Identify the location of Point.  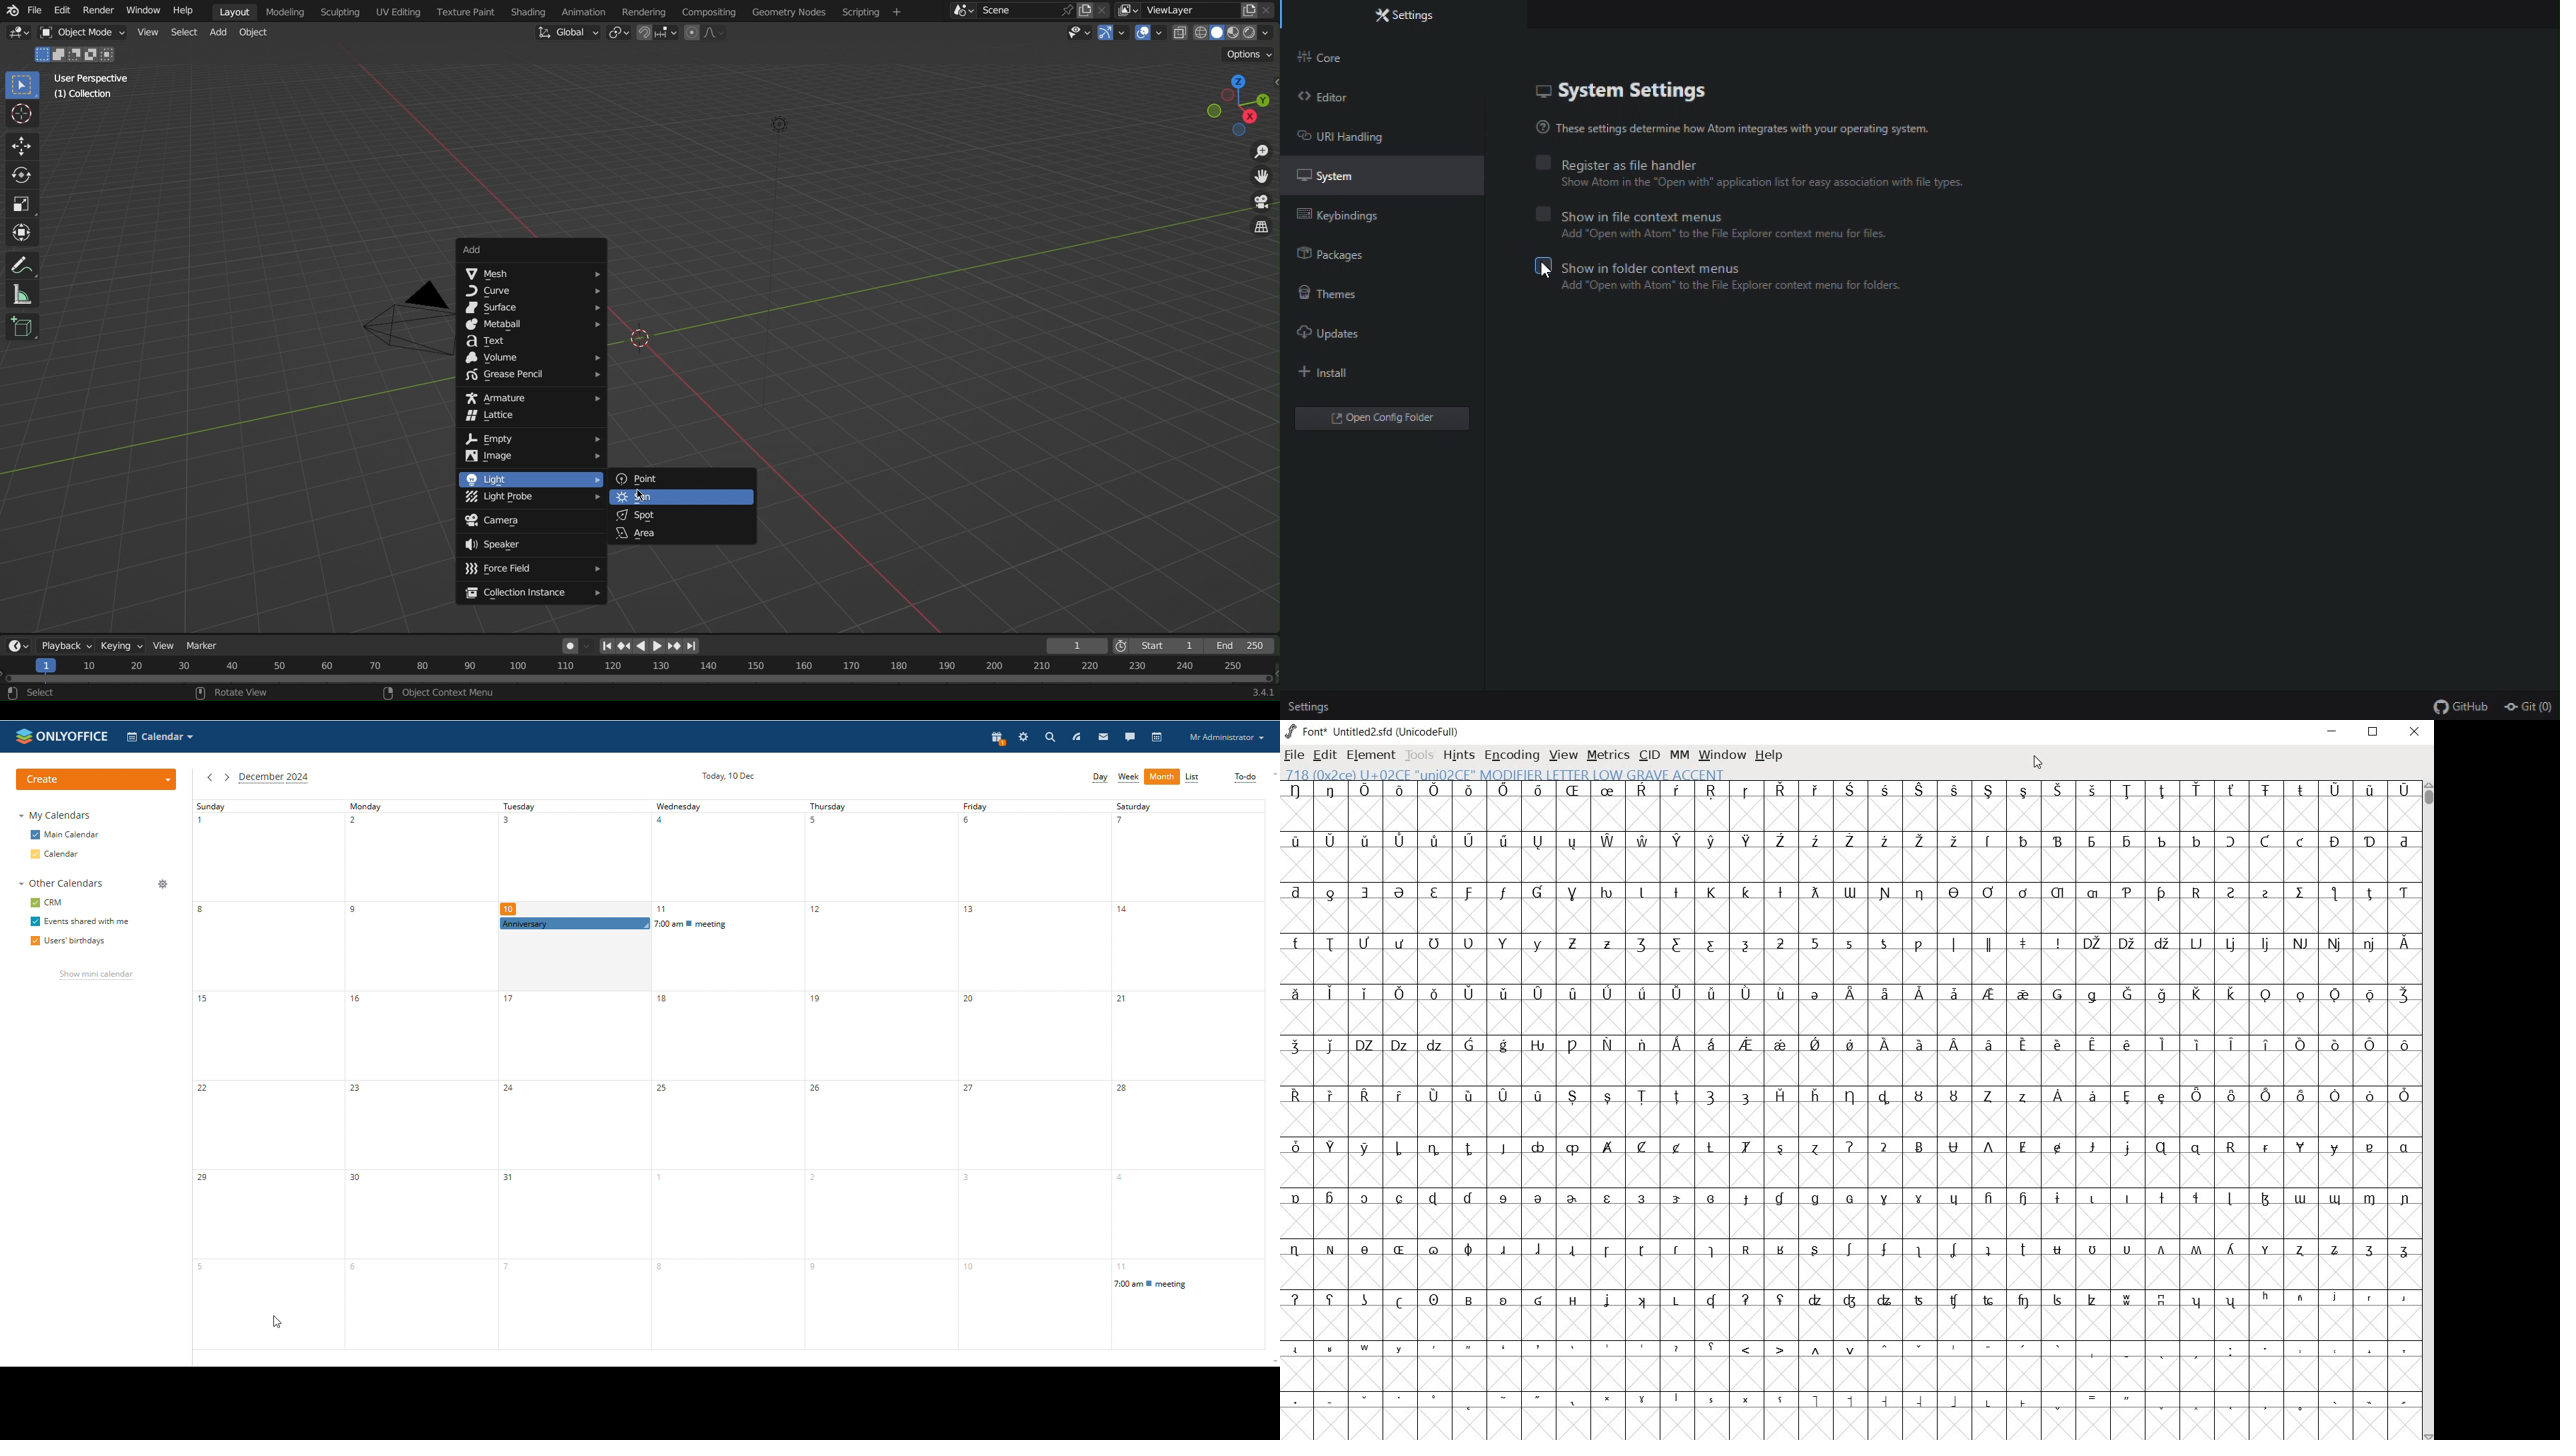
(680, 480).